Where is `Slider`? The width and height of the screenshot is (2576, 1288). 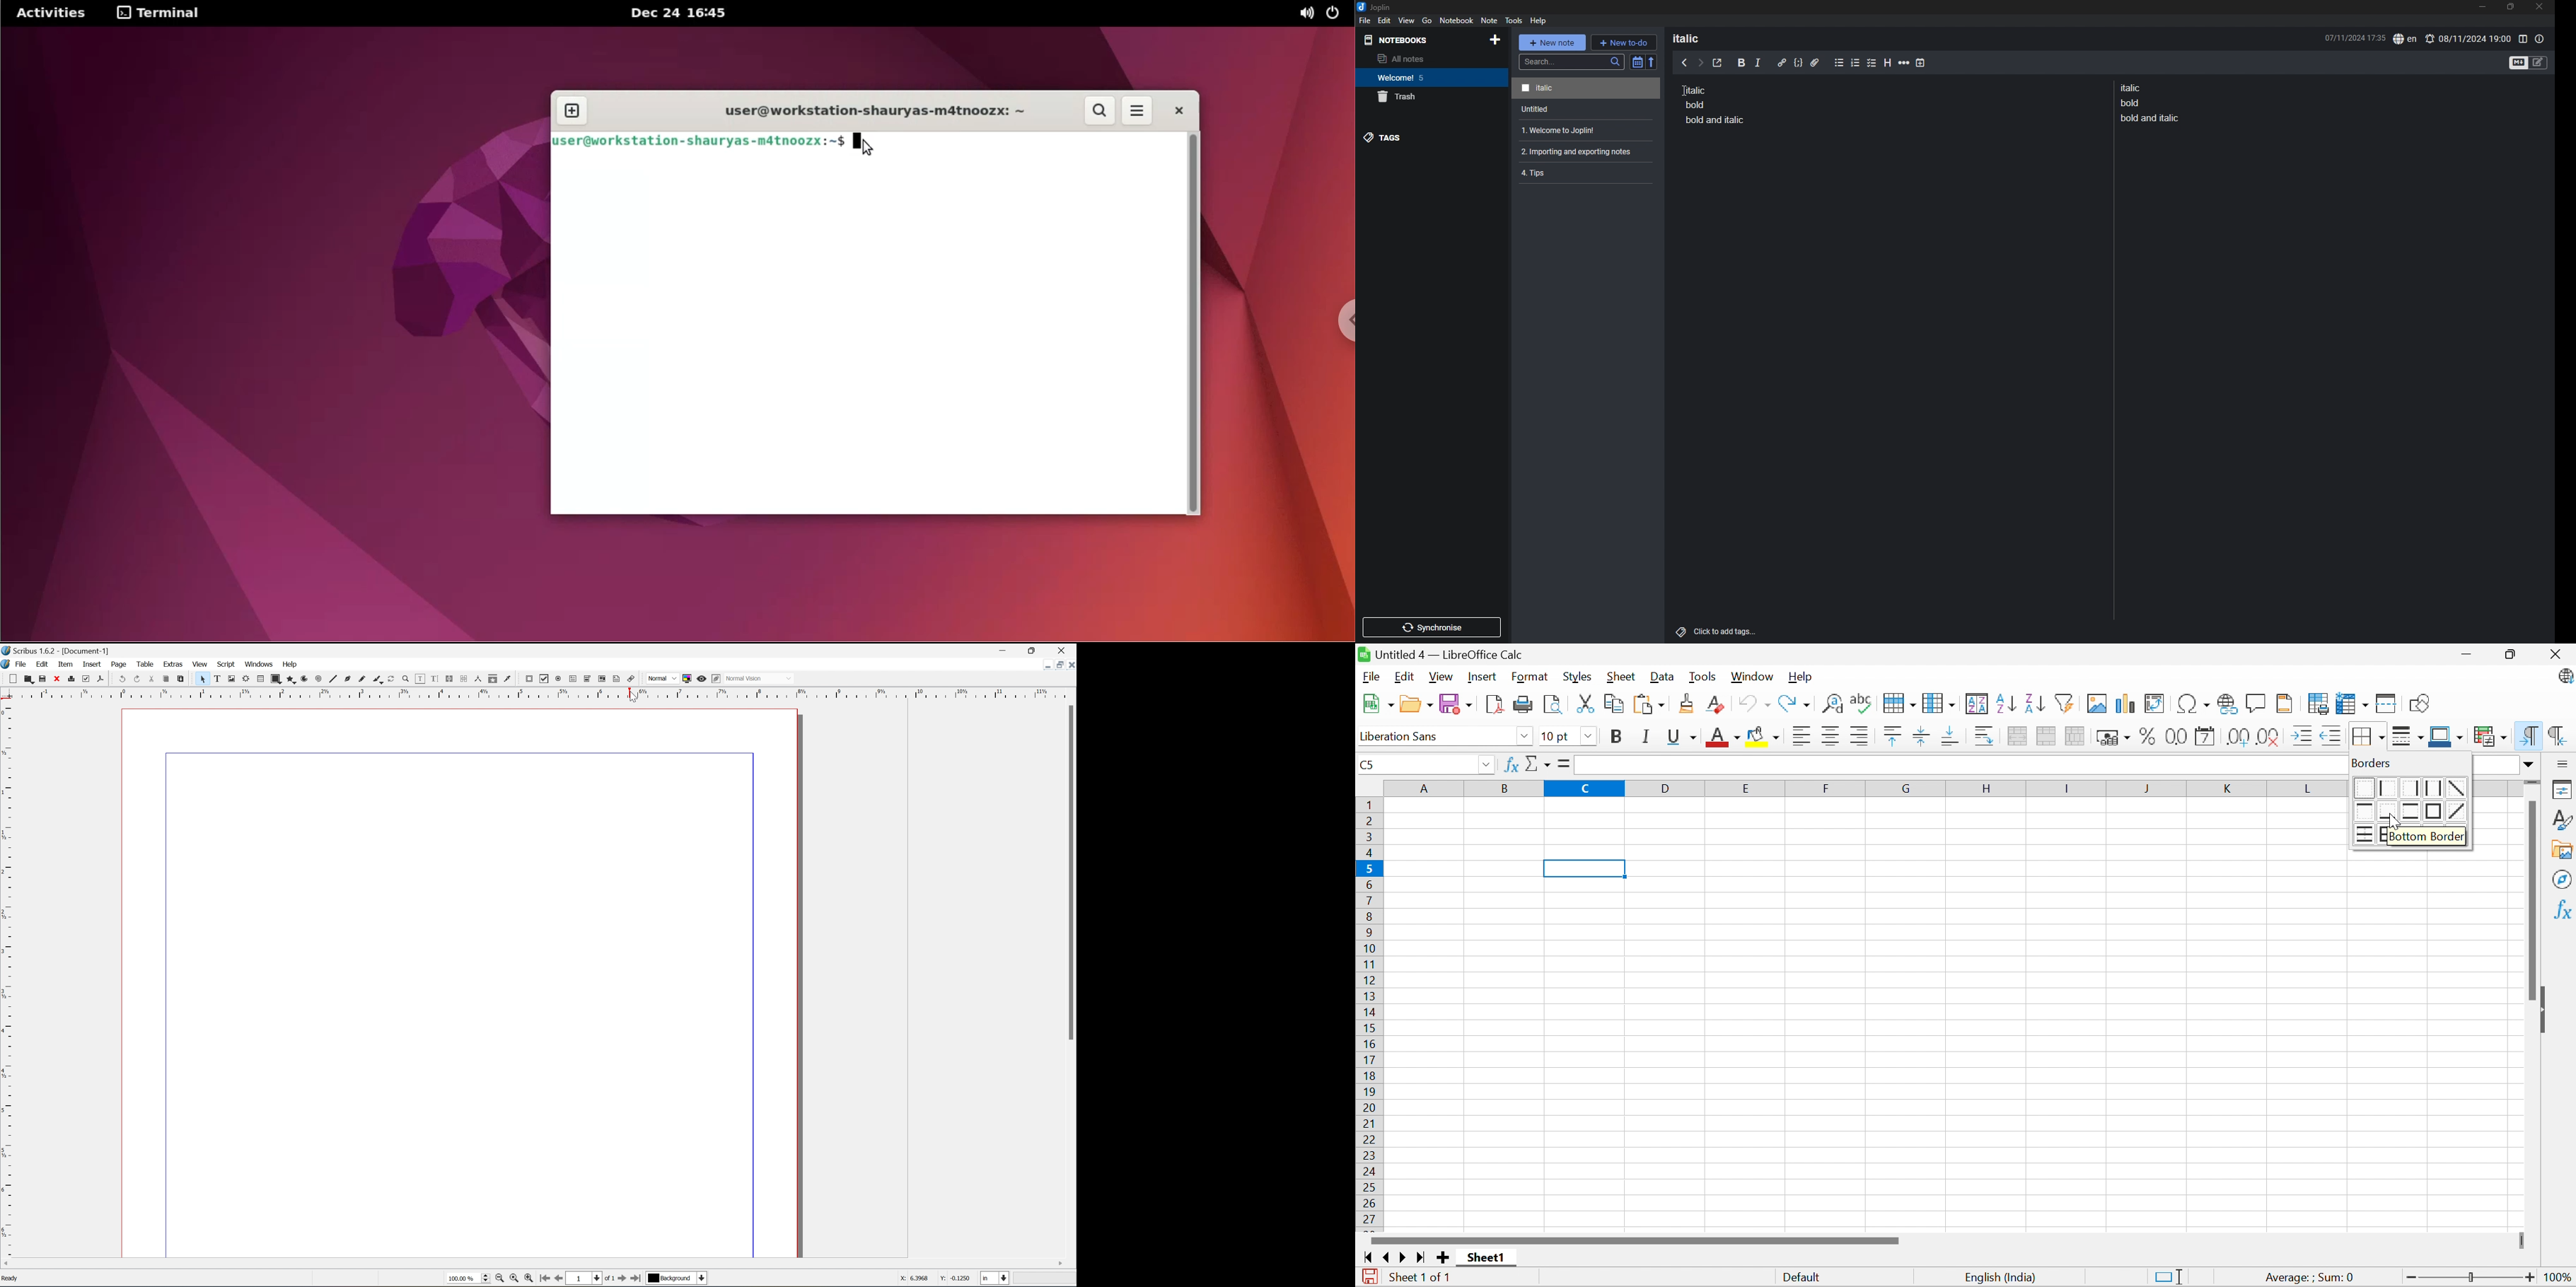
Slider is located at coordinates (2532, 784).